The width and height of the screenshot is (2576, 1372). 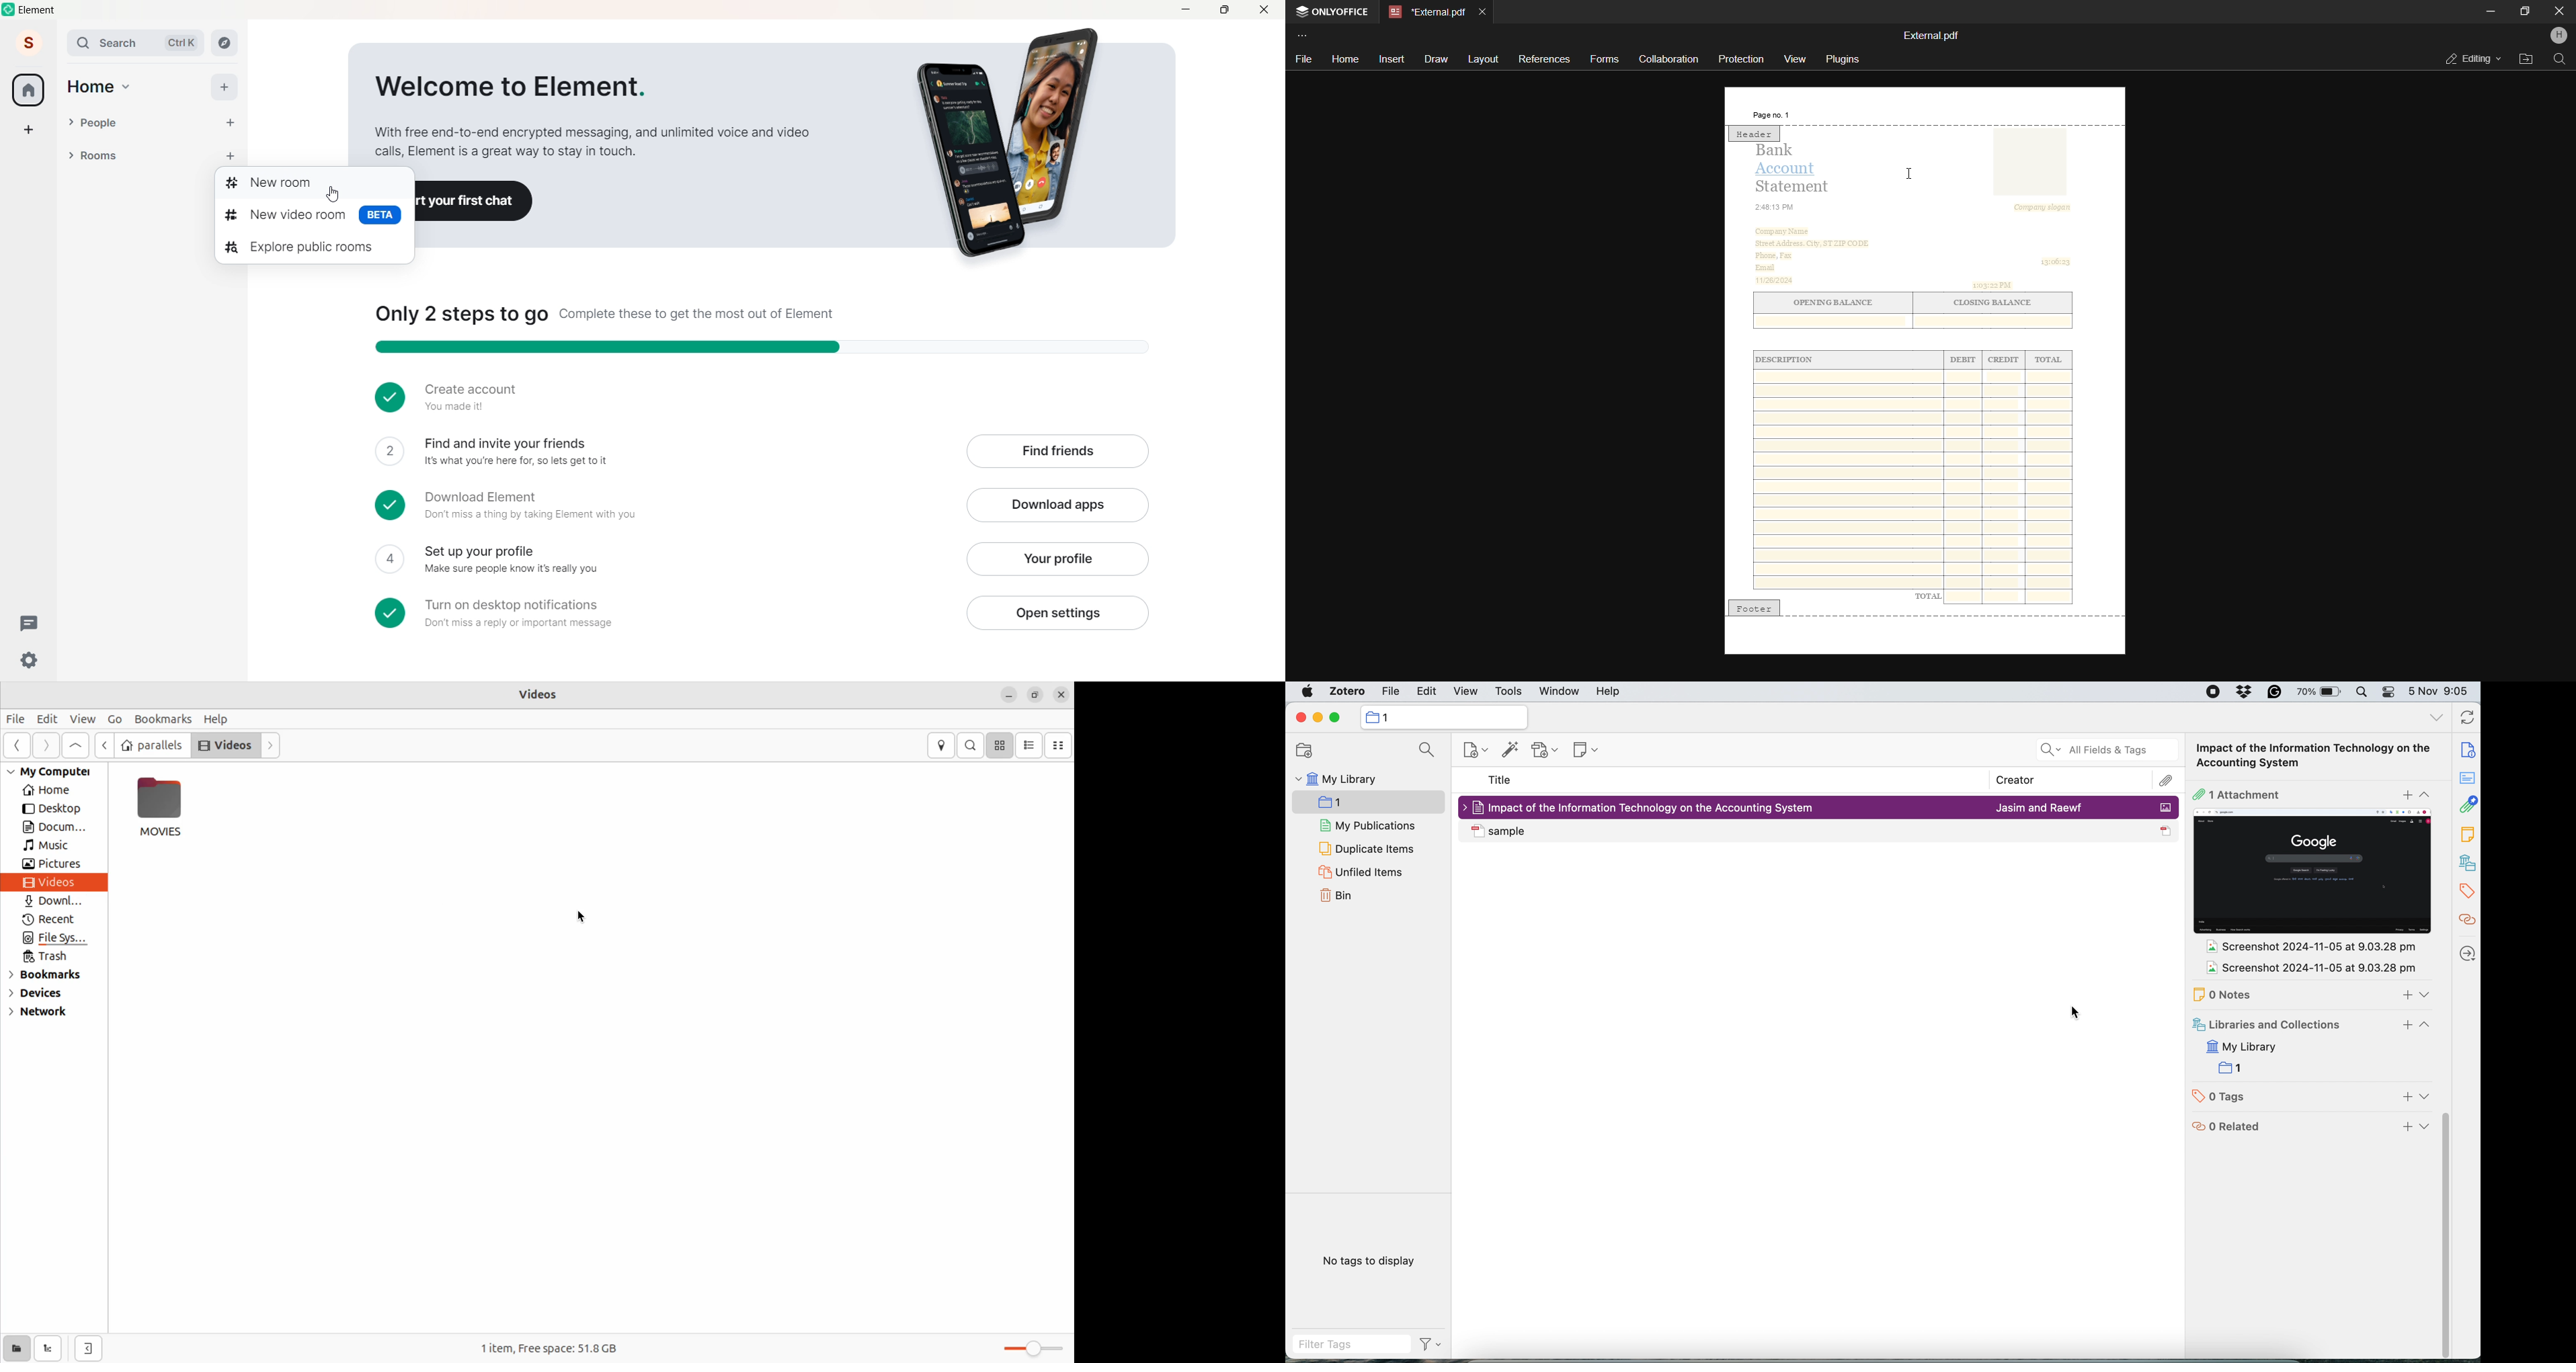 What do you see at coordinates (2018, 775) in the screenshot?
I see `Creater` at bounding box center [2018, 775].